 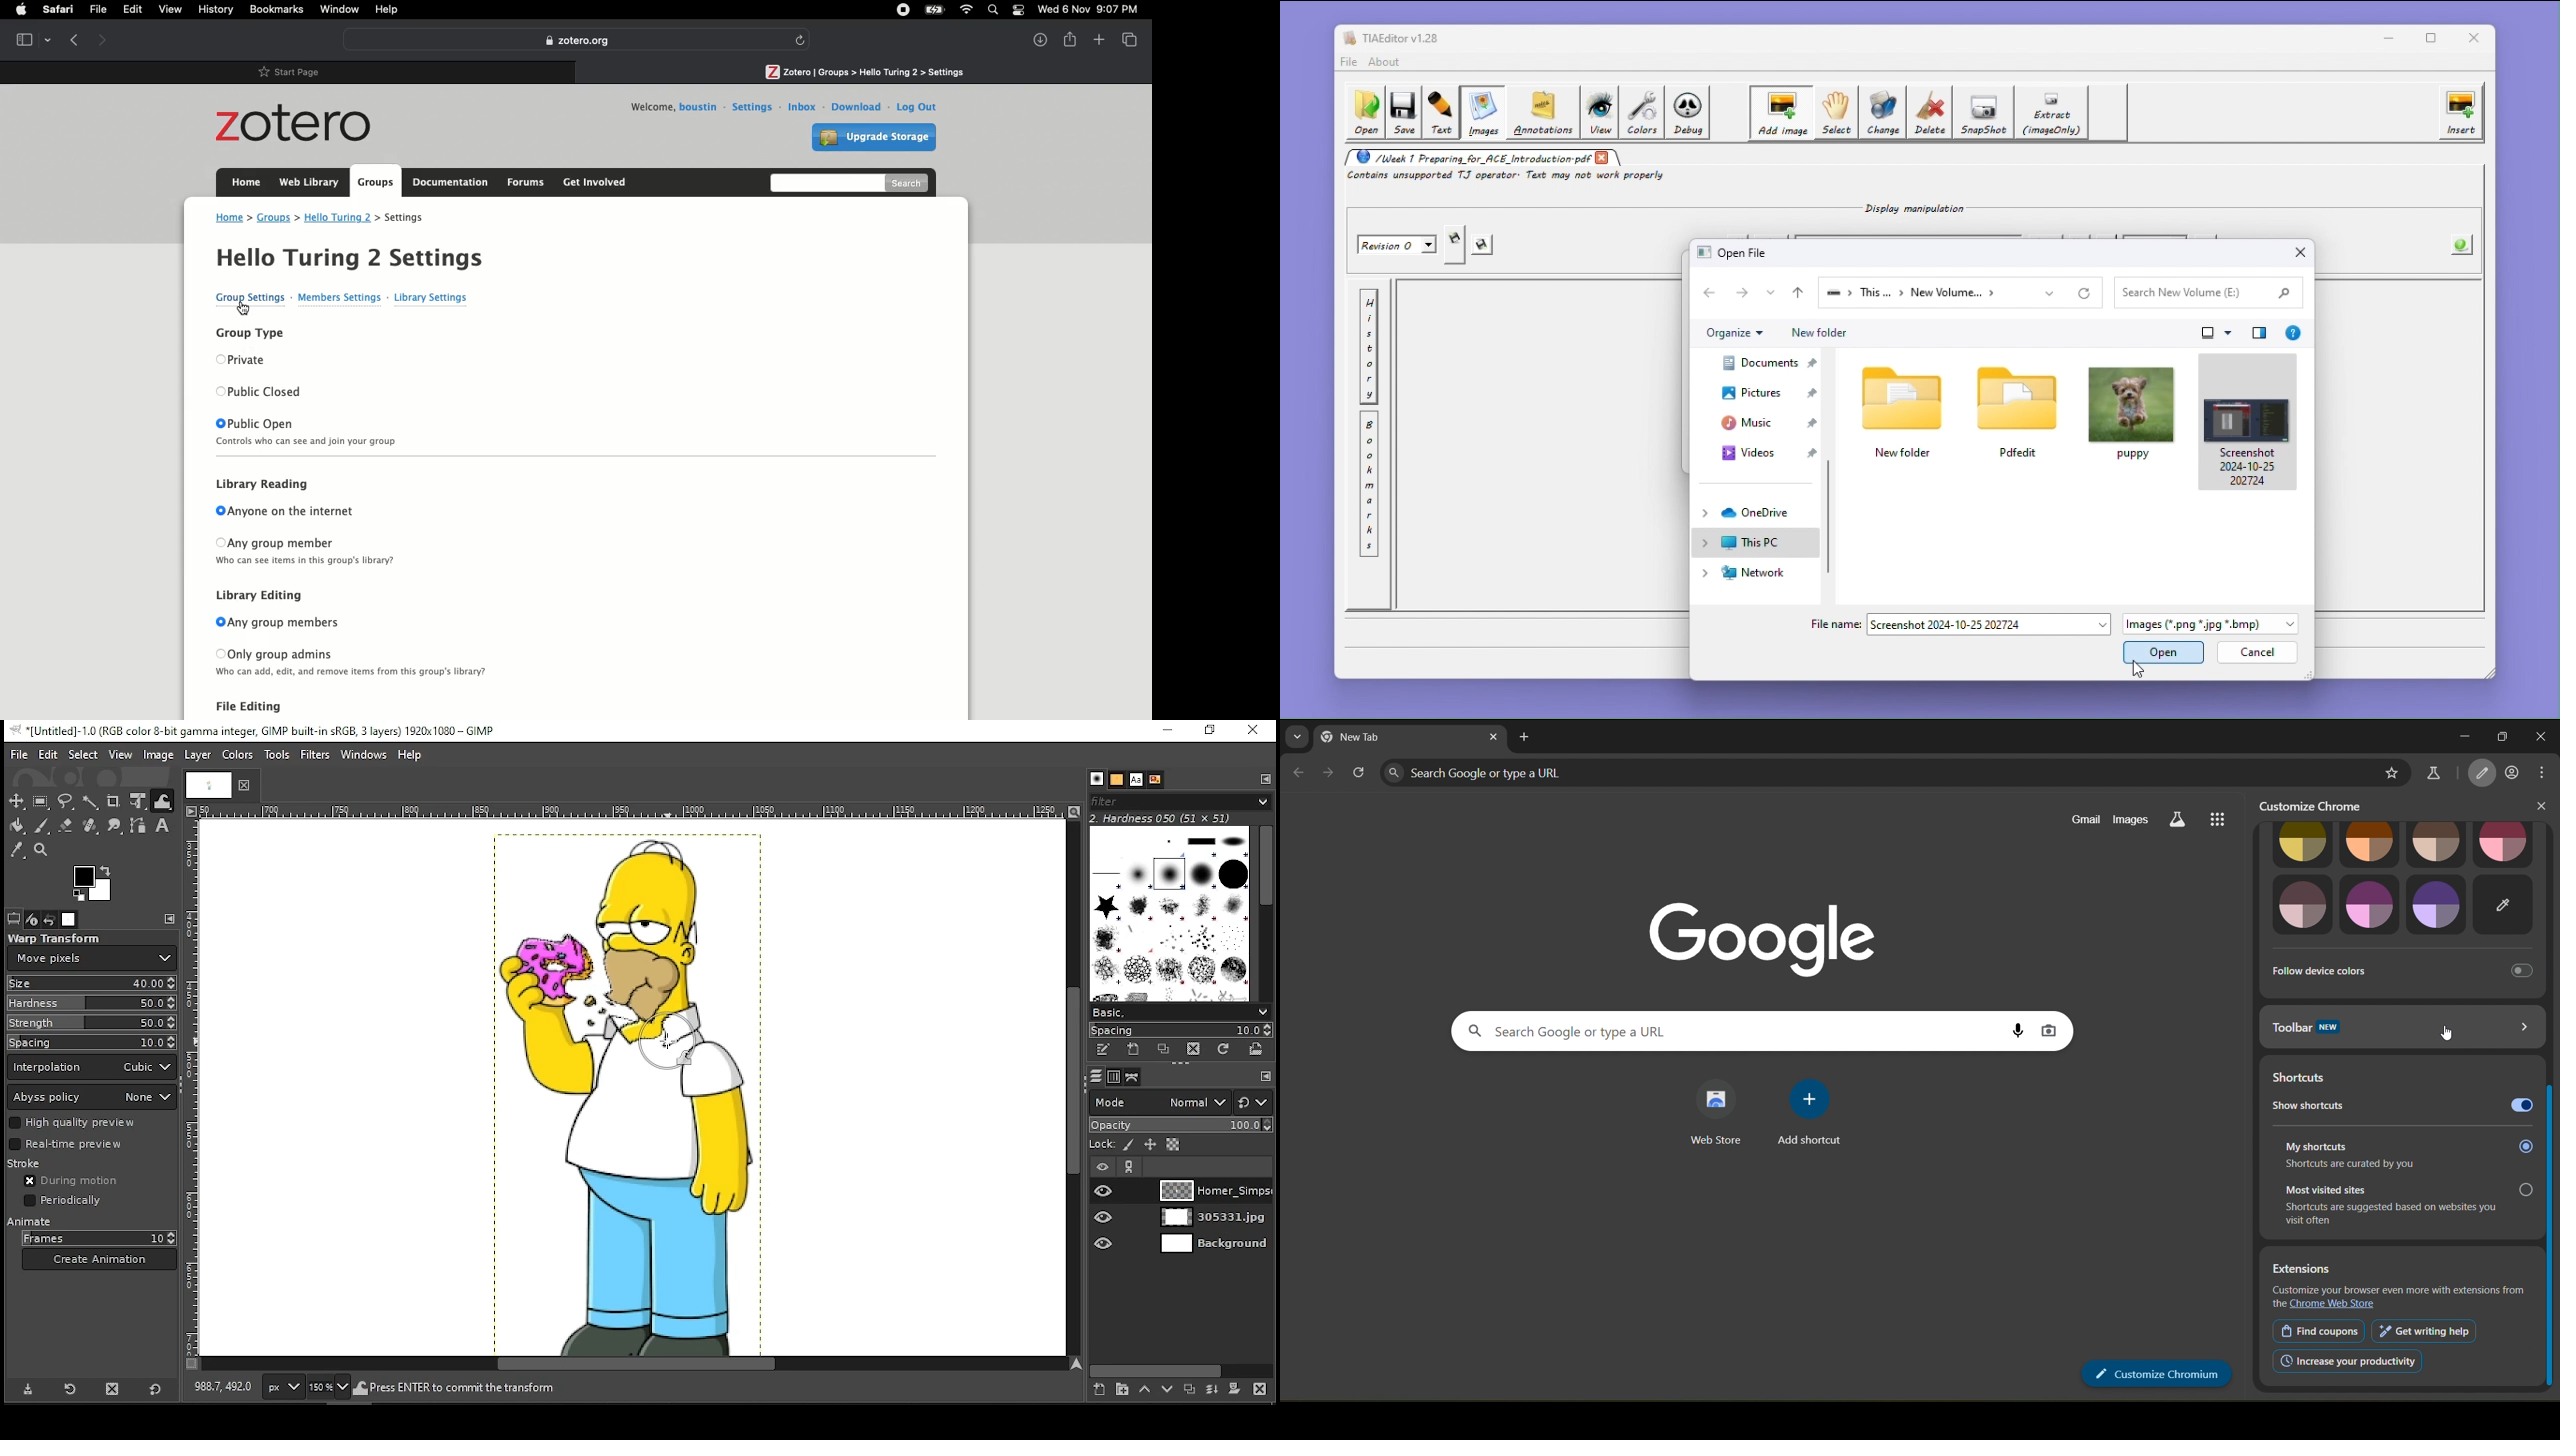 I want to click on mouse pointer, so click(x=665, y=1043).